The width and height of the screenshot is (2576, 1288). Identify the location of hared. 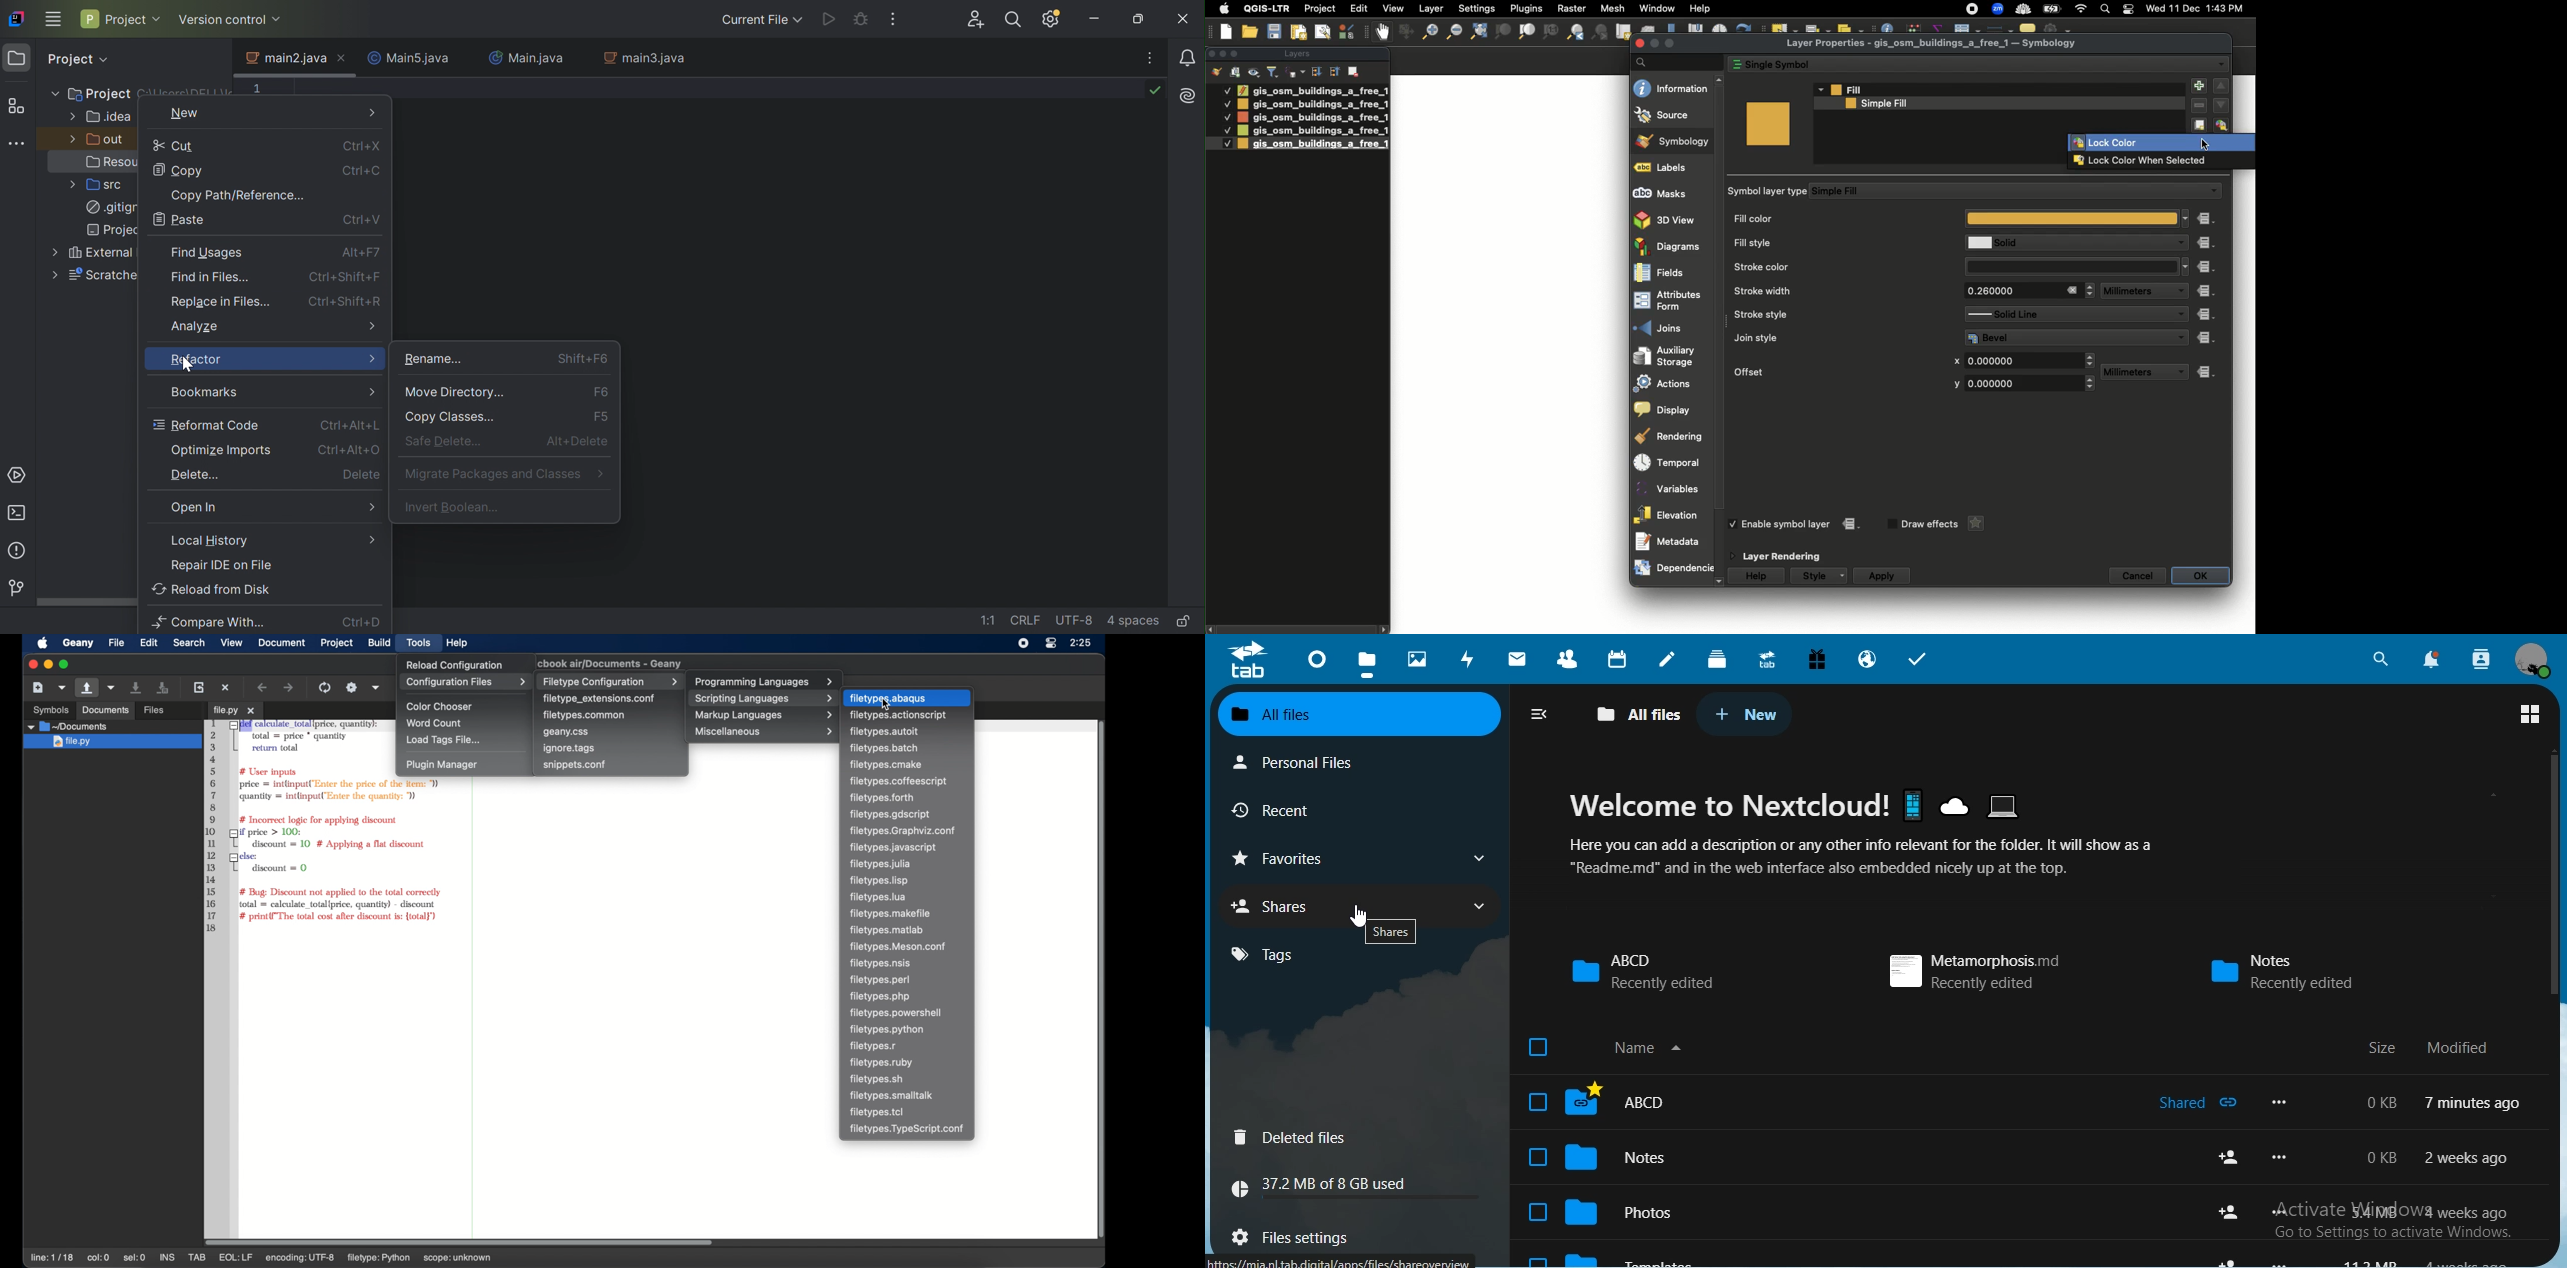
(2203, 1102).